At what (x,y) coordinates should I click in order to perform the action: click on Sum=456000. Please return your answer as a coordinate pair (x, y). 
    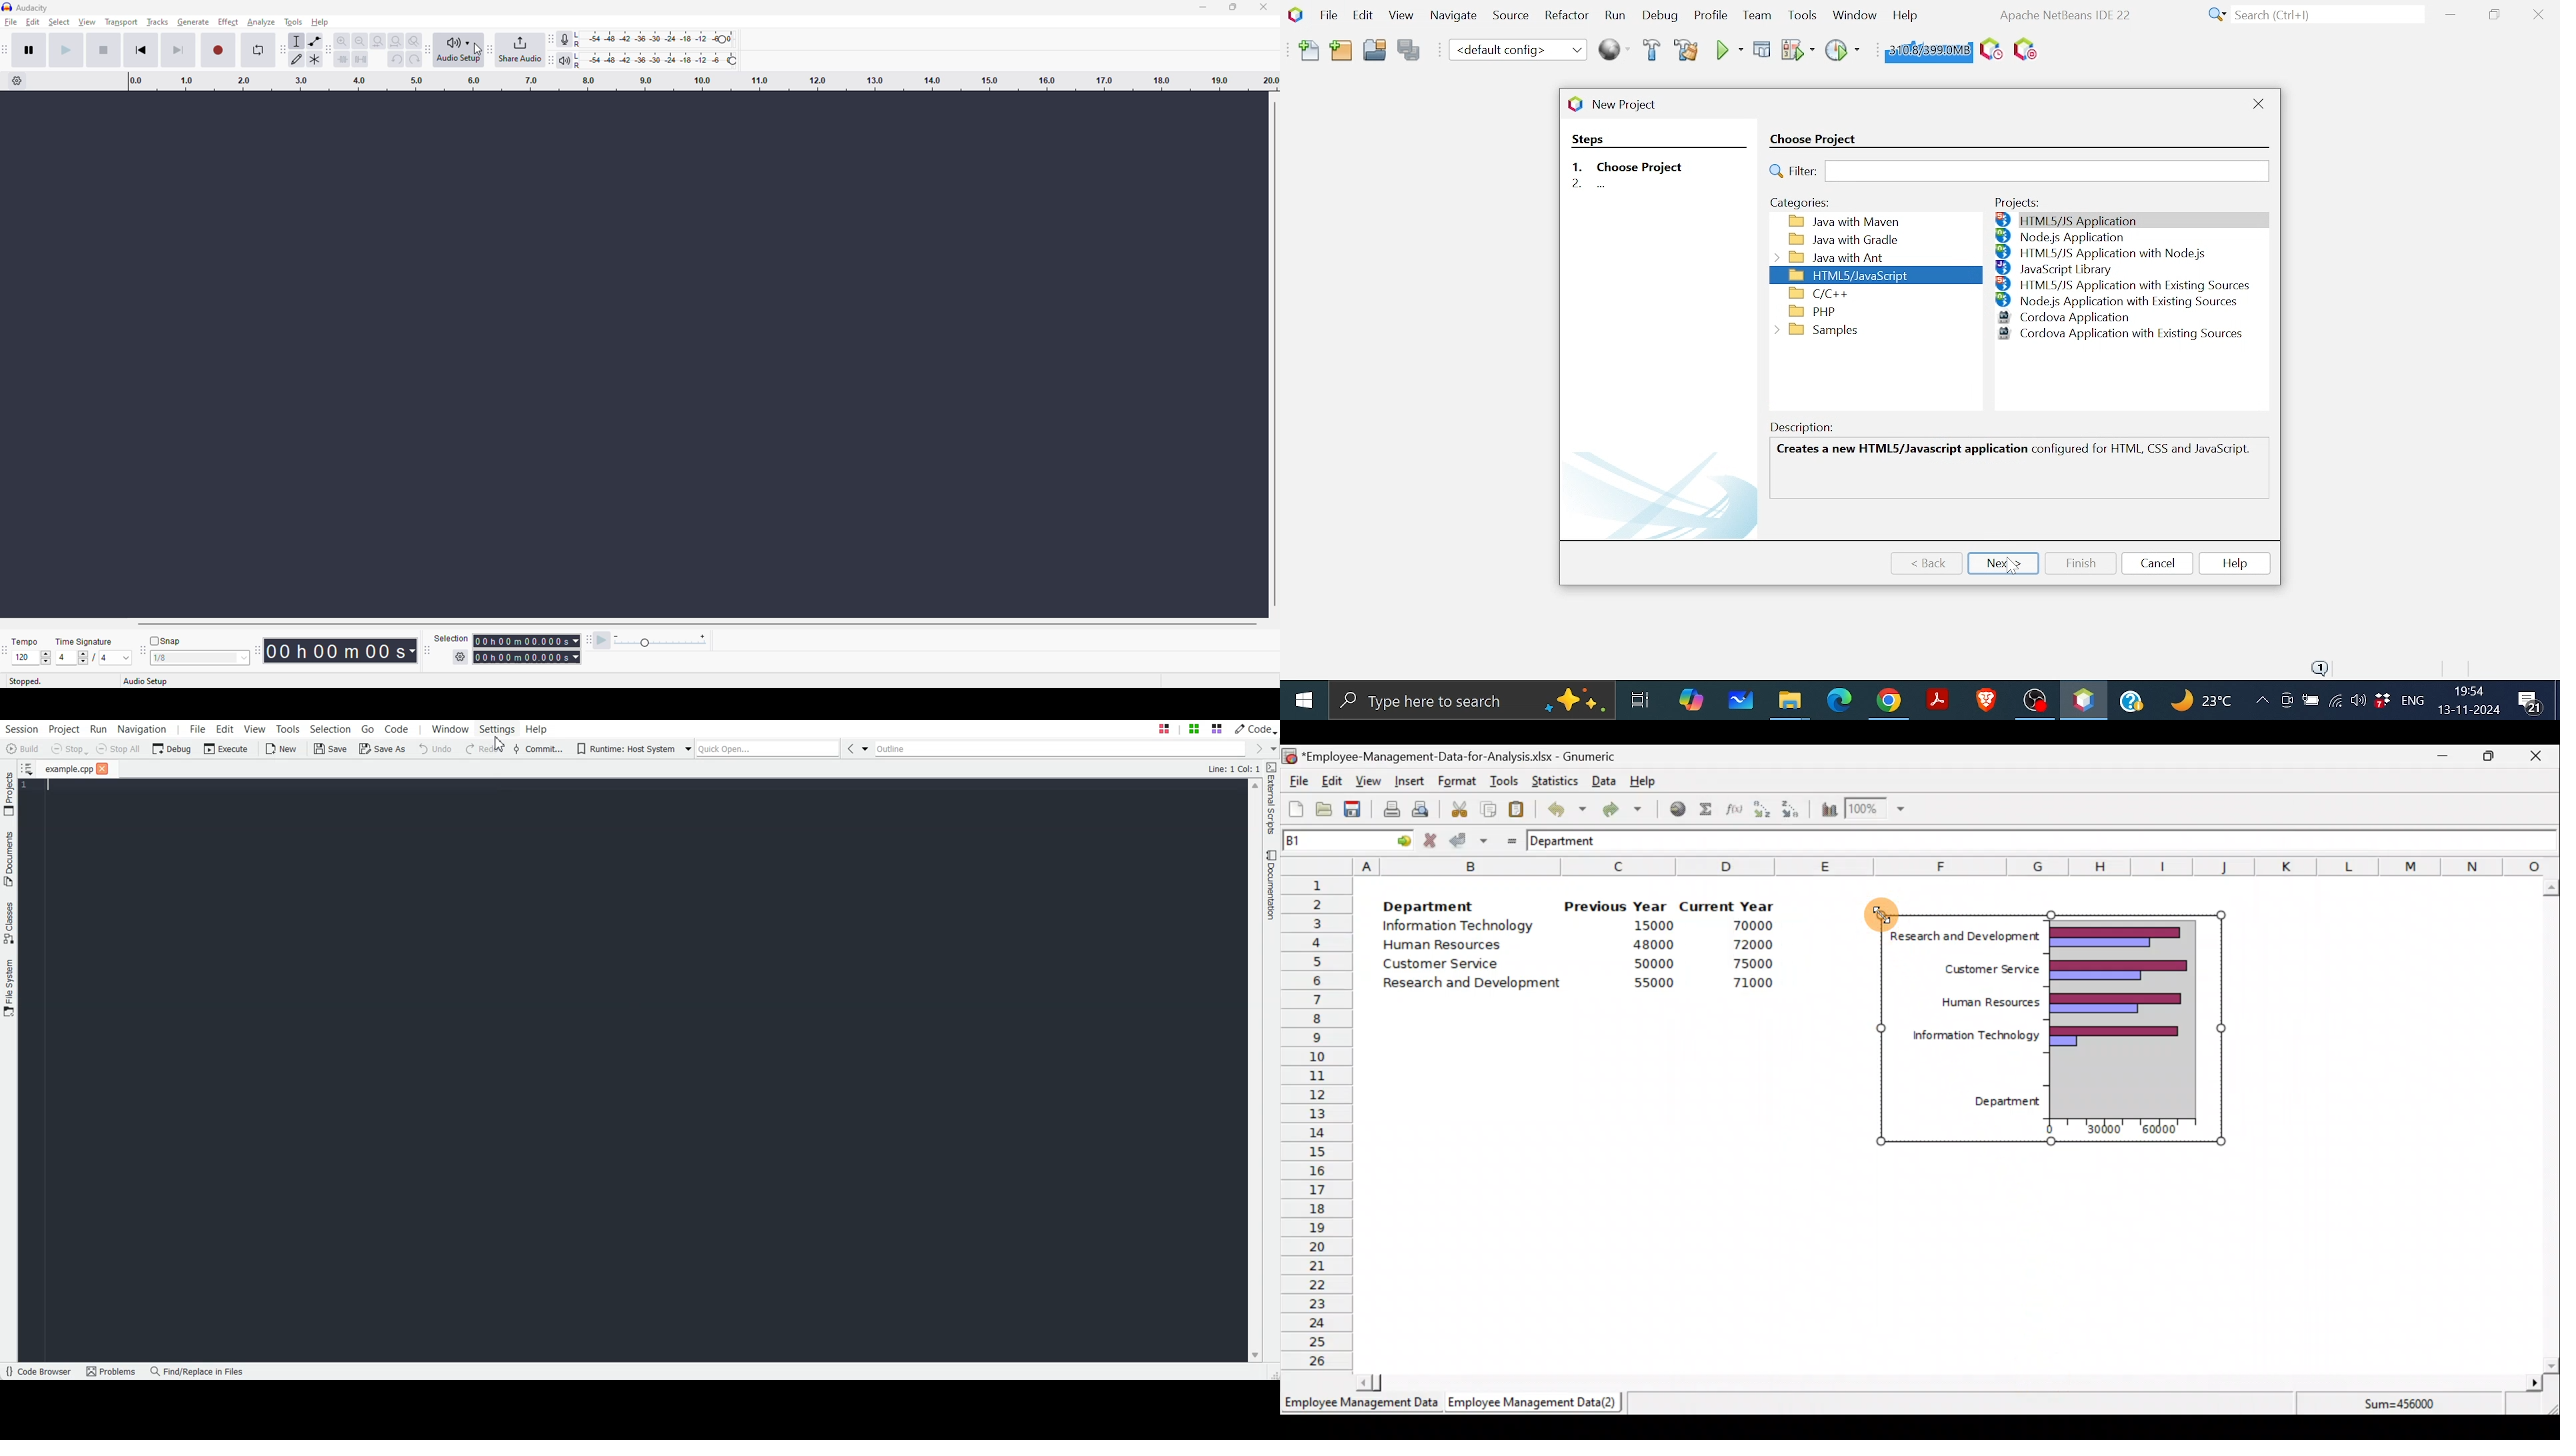
    Looking at the image, I should click on (2407, 1406).